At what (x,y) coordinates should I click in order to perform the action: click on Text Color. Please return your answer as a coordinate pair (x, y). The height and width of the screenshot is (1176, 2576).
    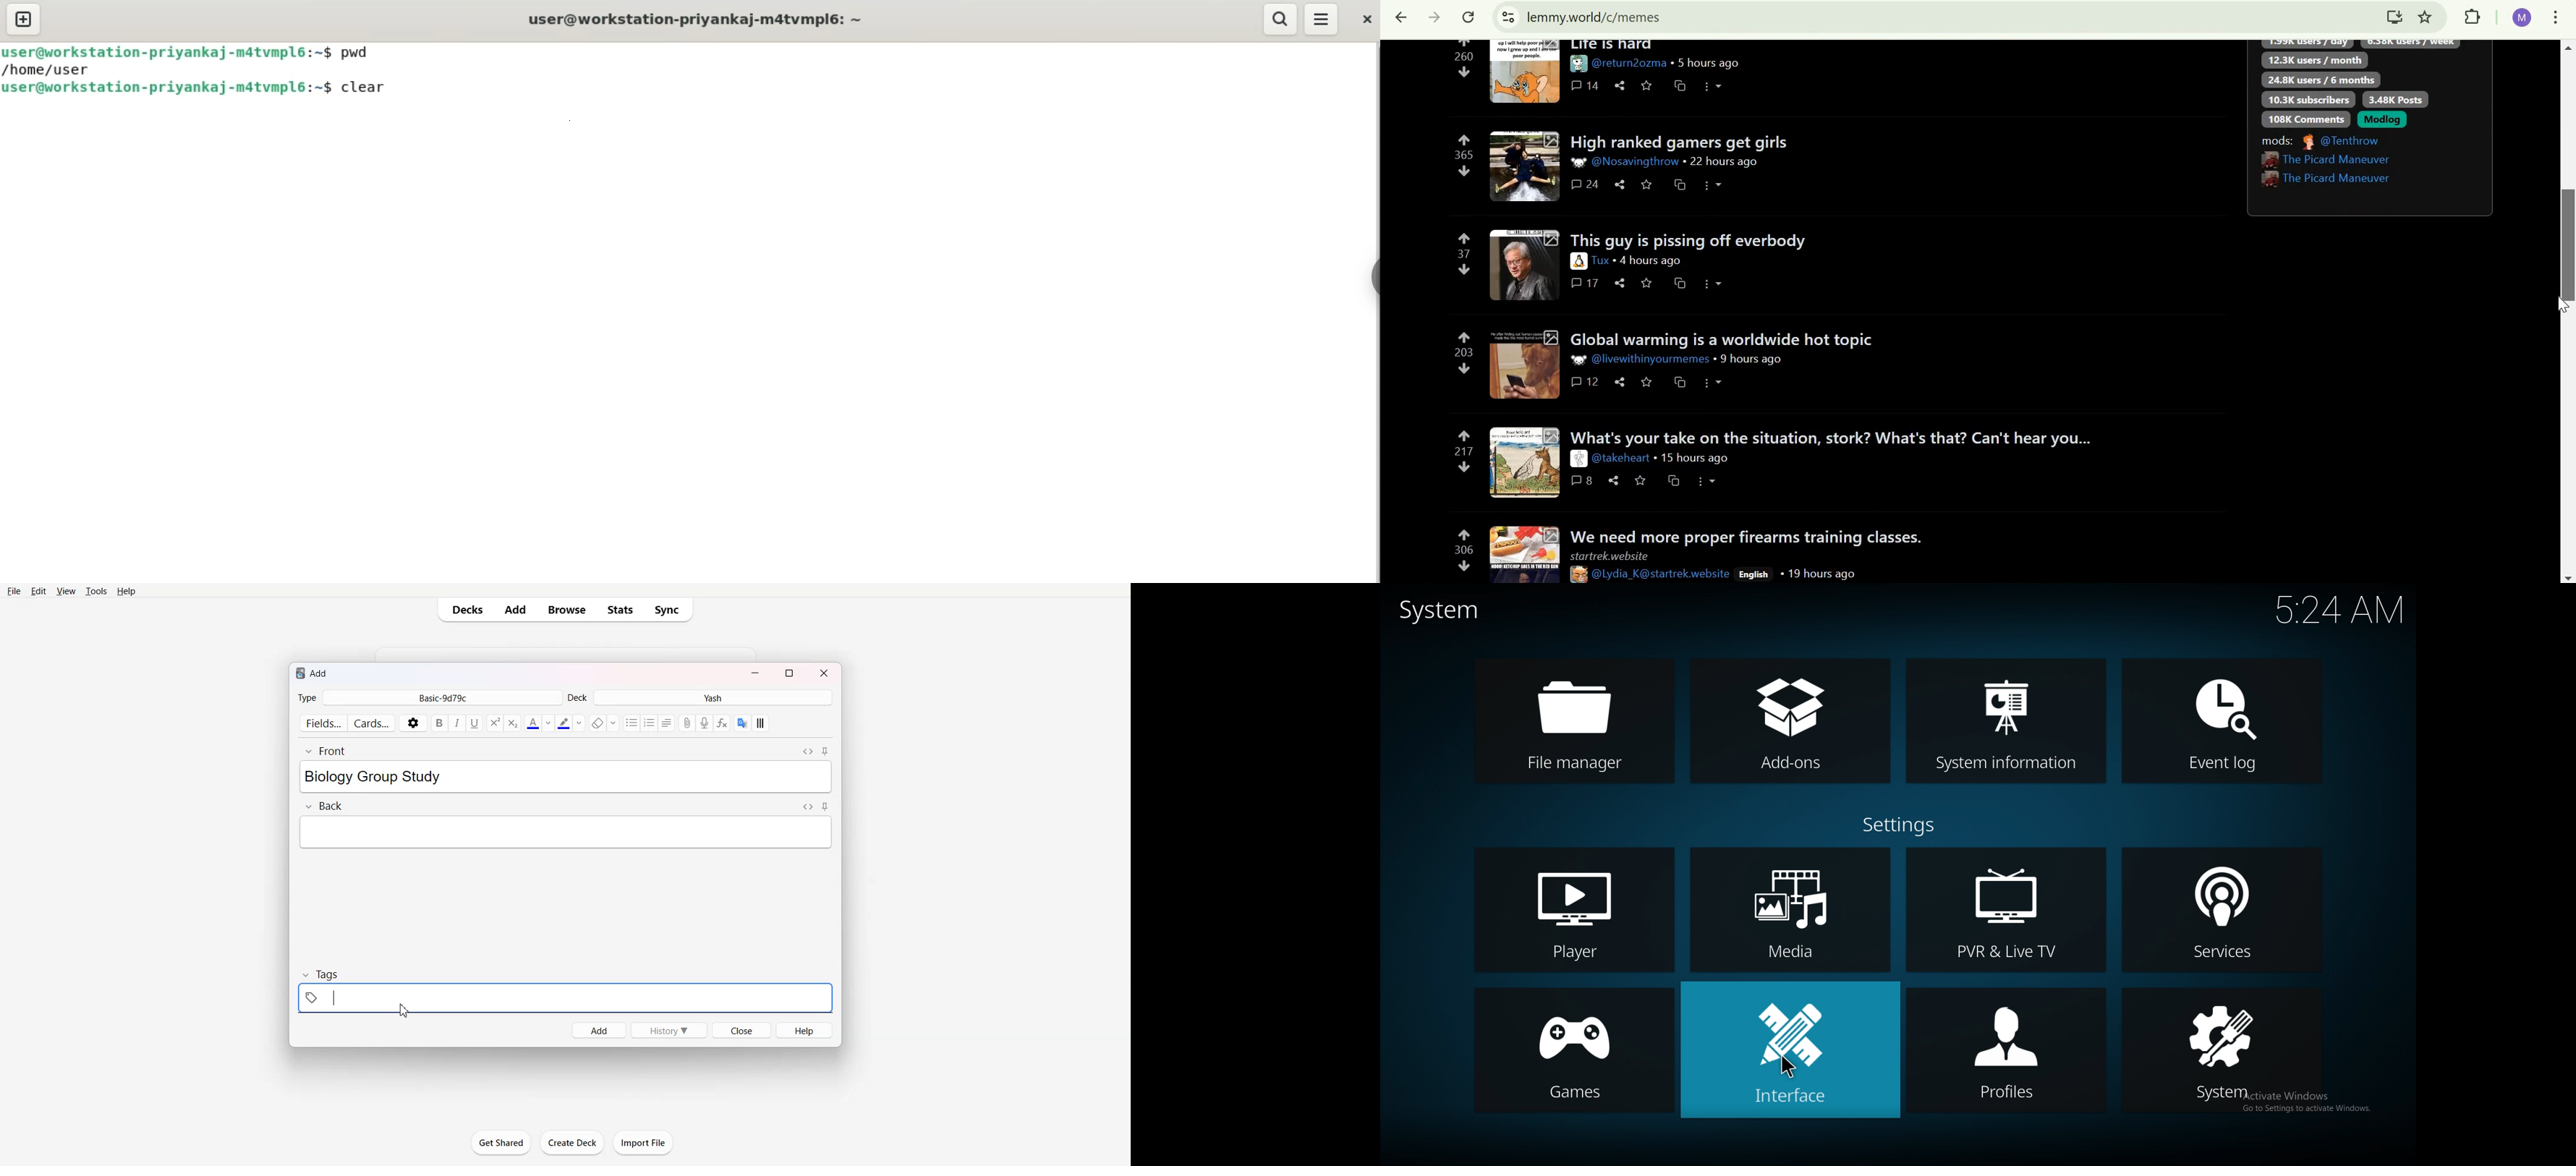
    Looking at the image, I should click on (538, 723).